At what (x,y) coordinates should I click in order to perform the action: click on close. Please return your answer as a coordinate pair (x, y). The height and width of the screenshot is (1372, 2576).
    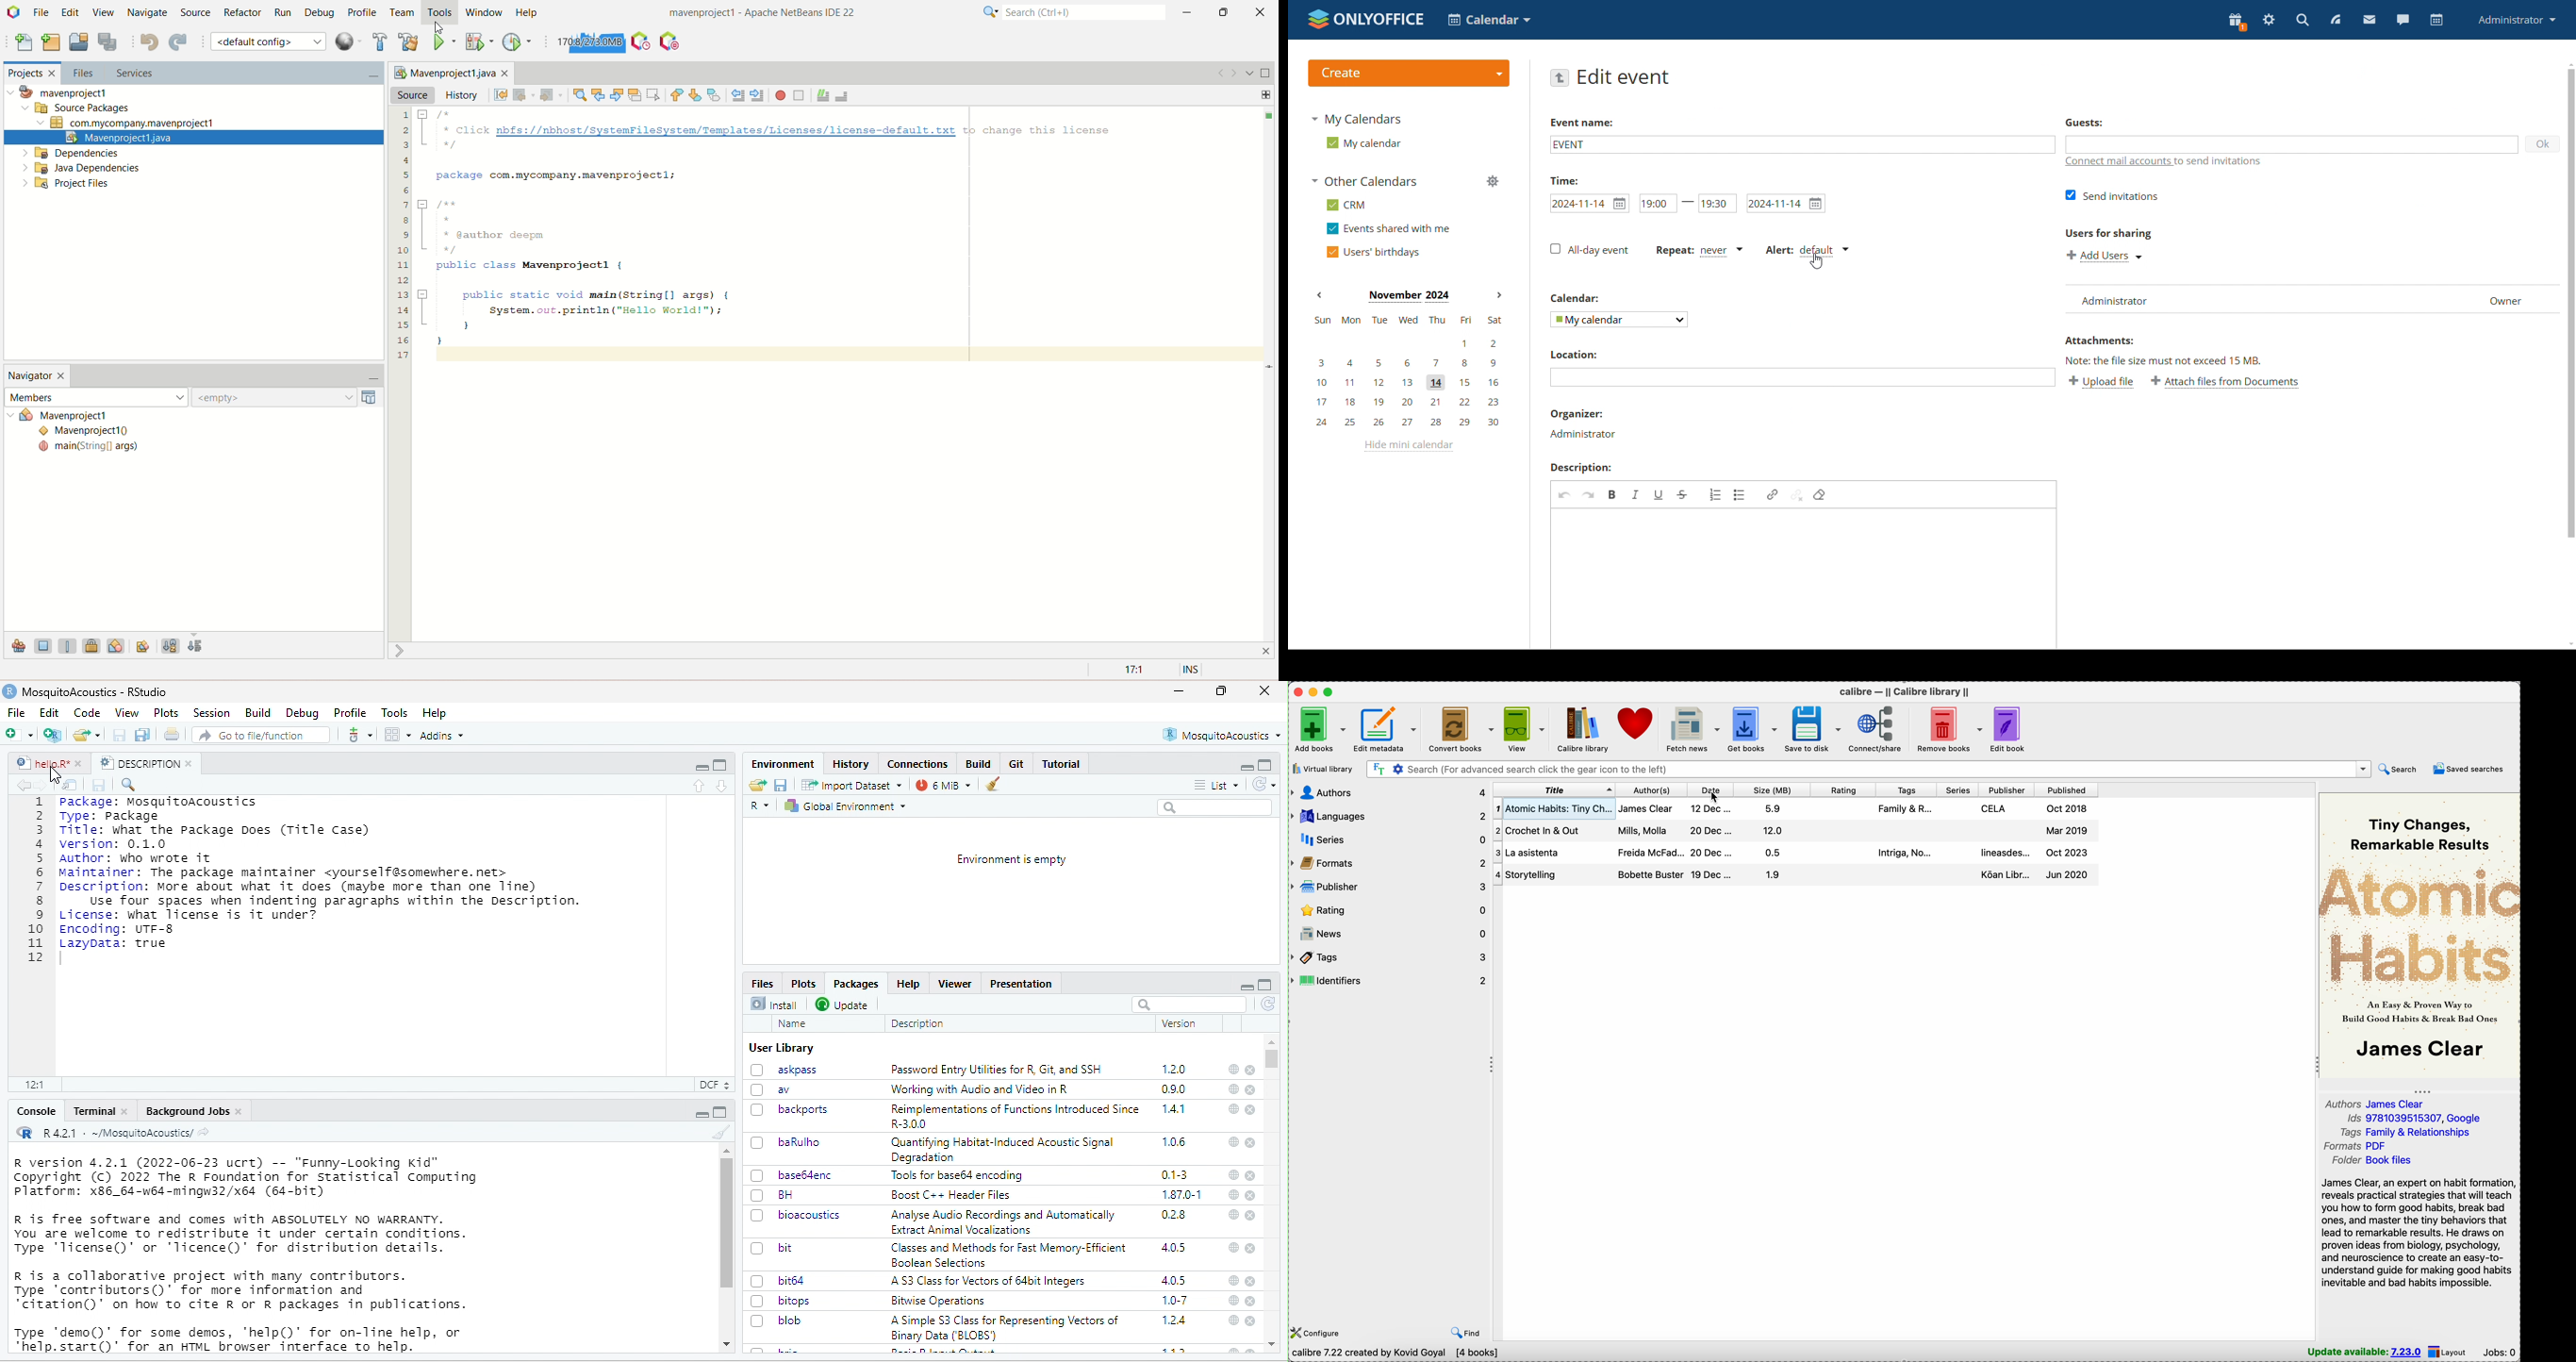
    Looking at the image, I should click on (1251, 1321).